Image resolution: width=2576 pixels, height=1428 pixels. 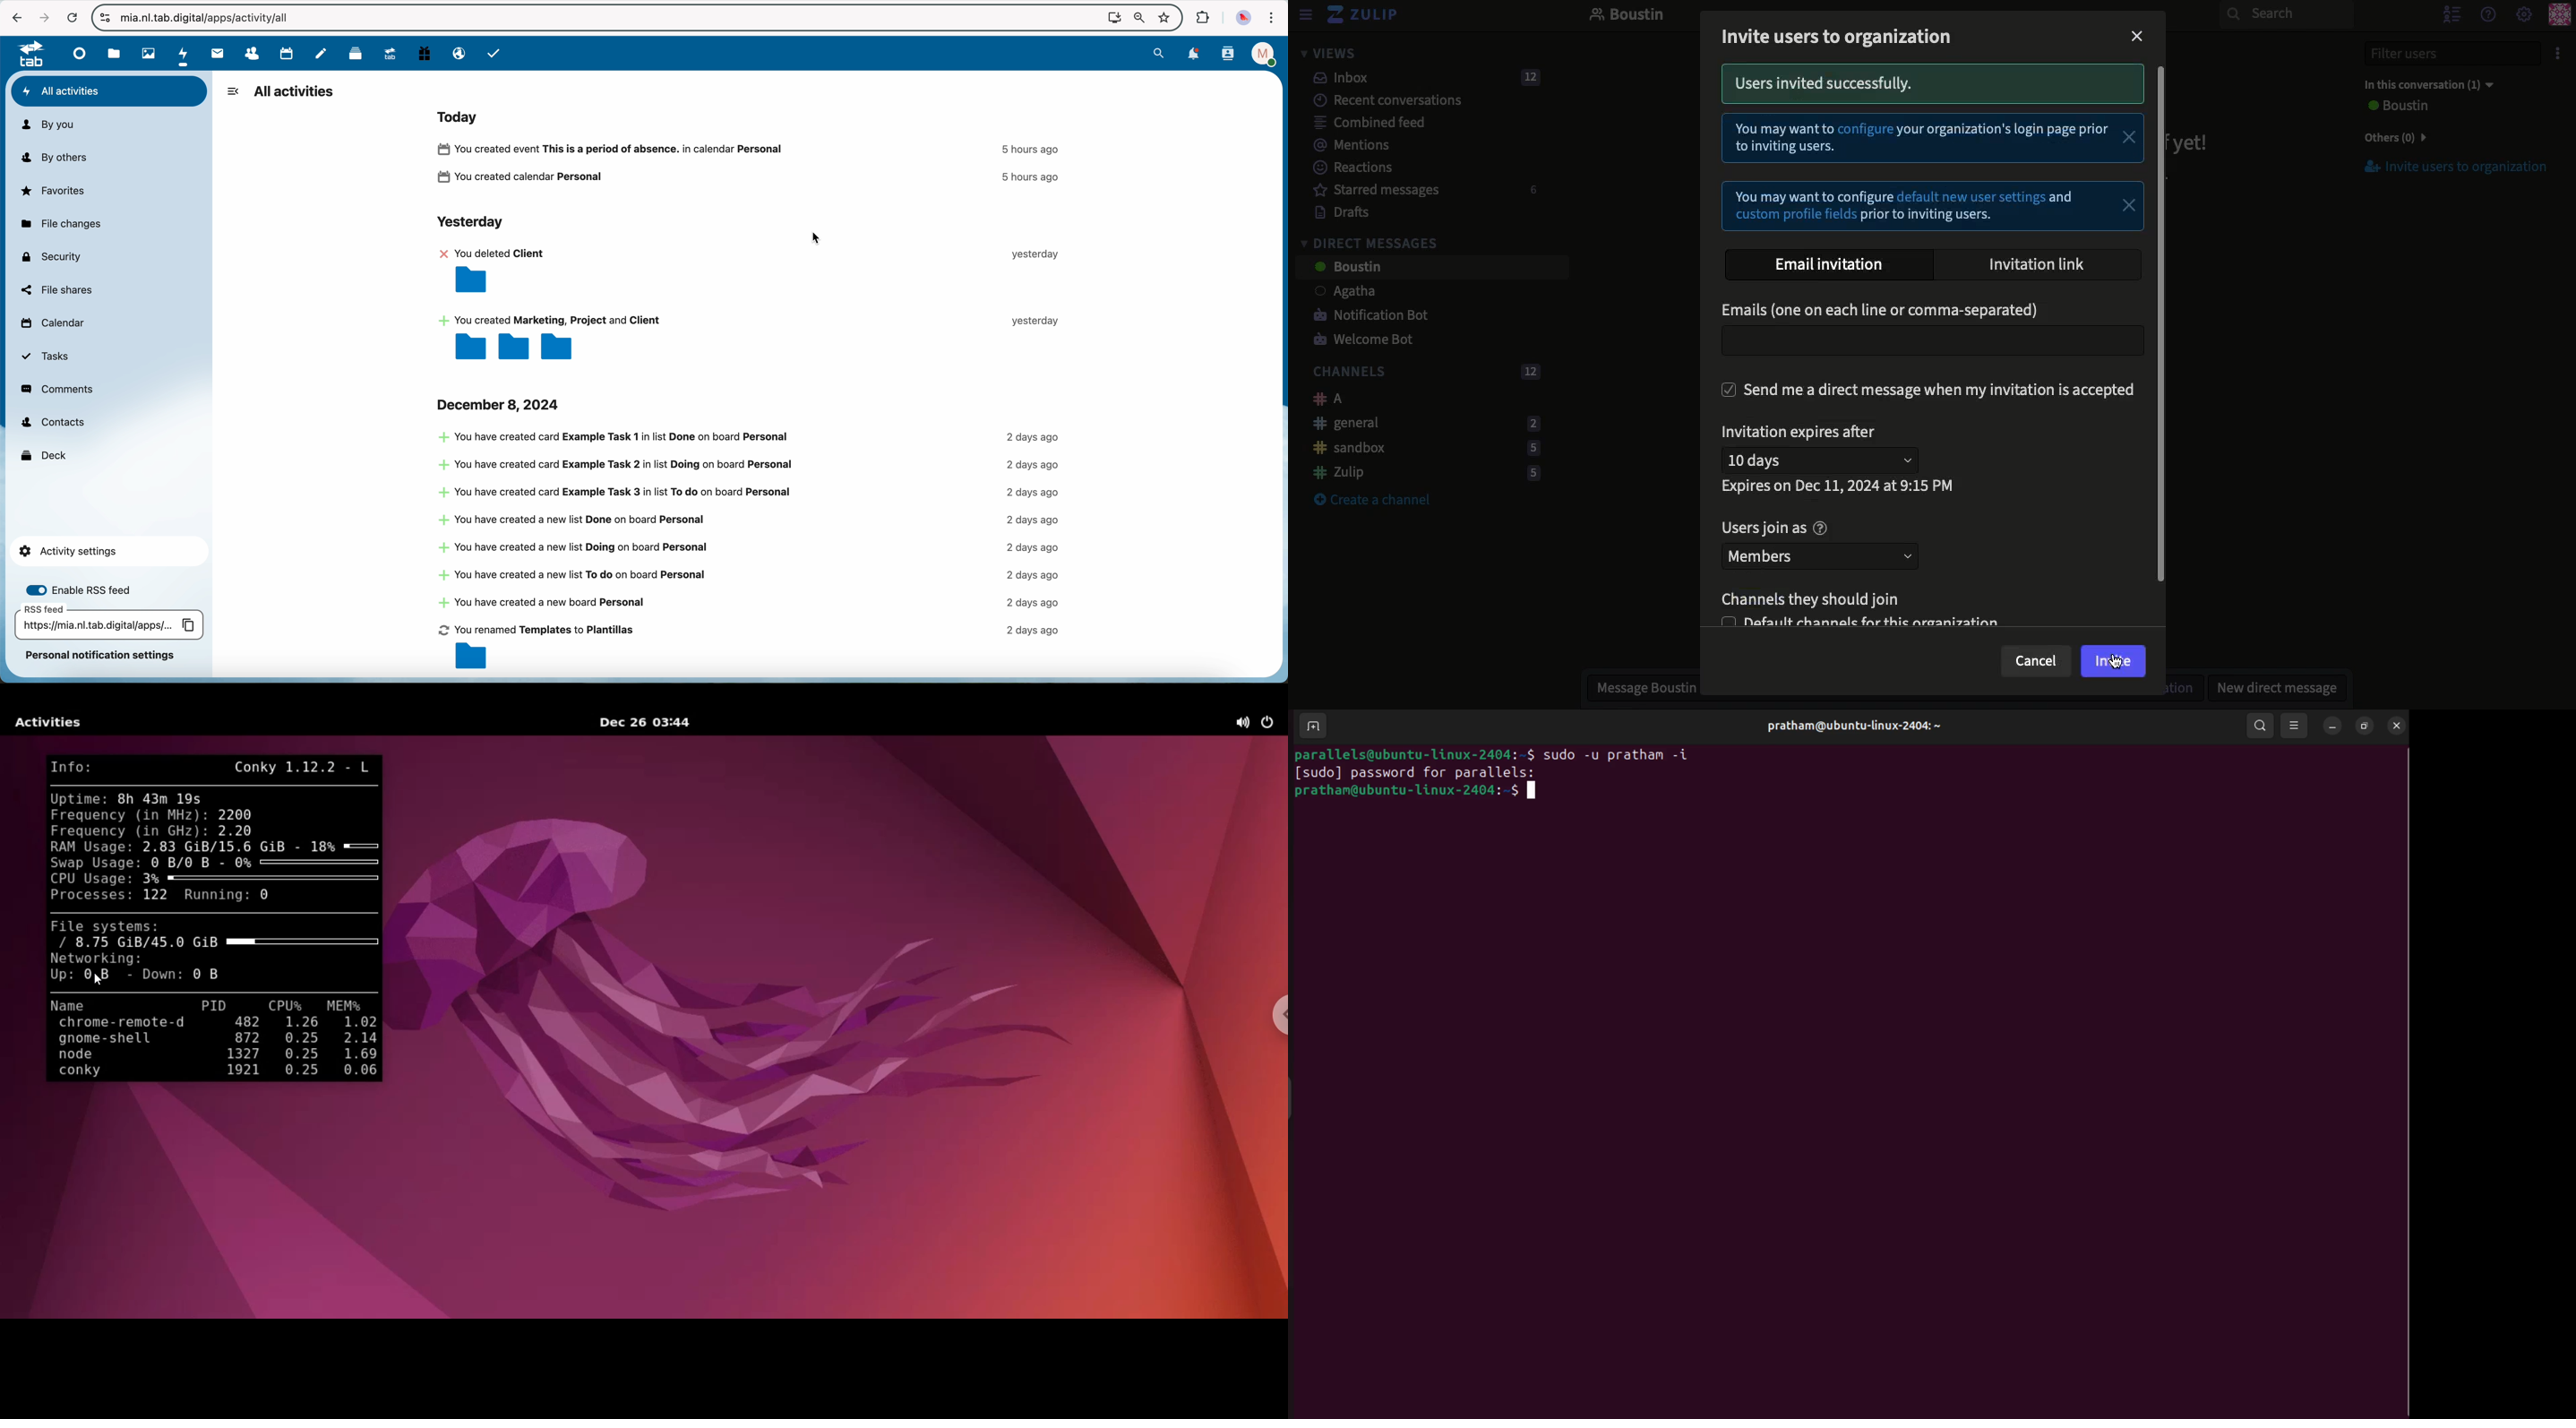 I want to click on Channels, so click(x=1422, y=373).